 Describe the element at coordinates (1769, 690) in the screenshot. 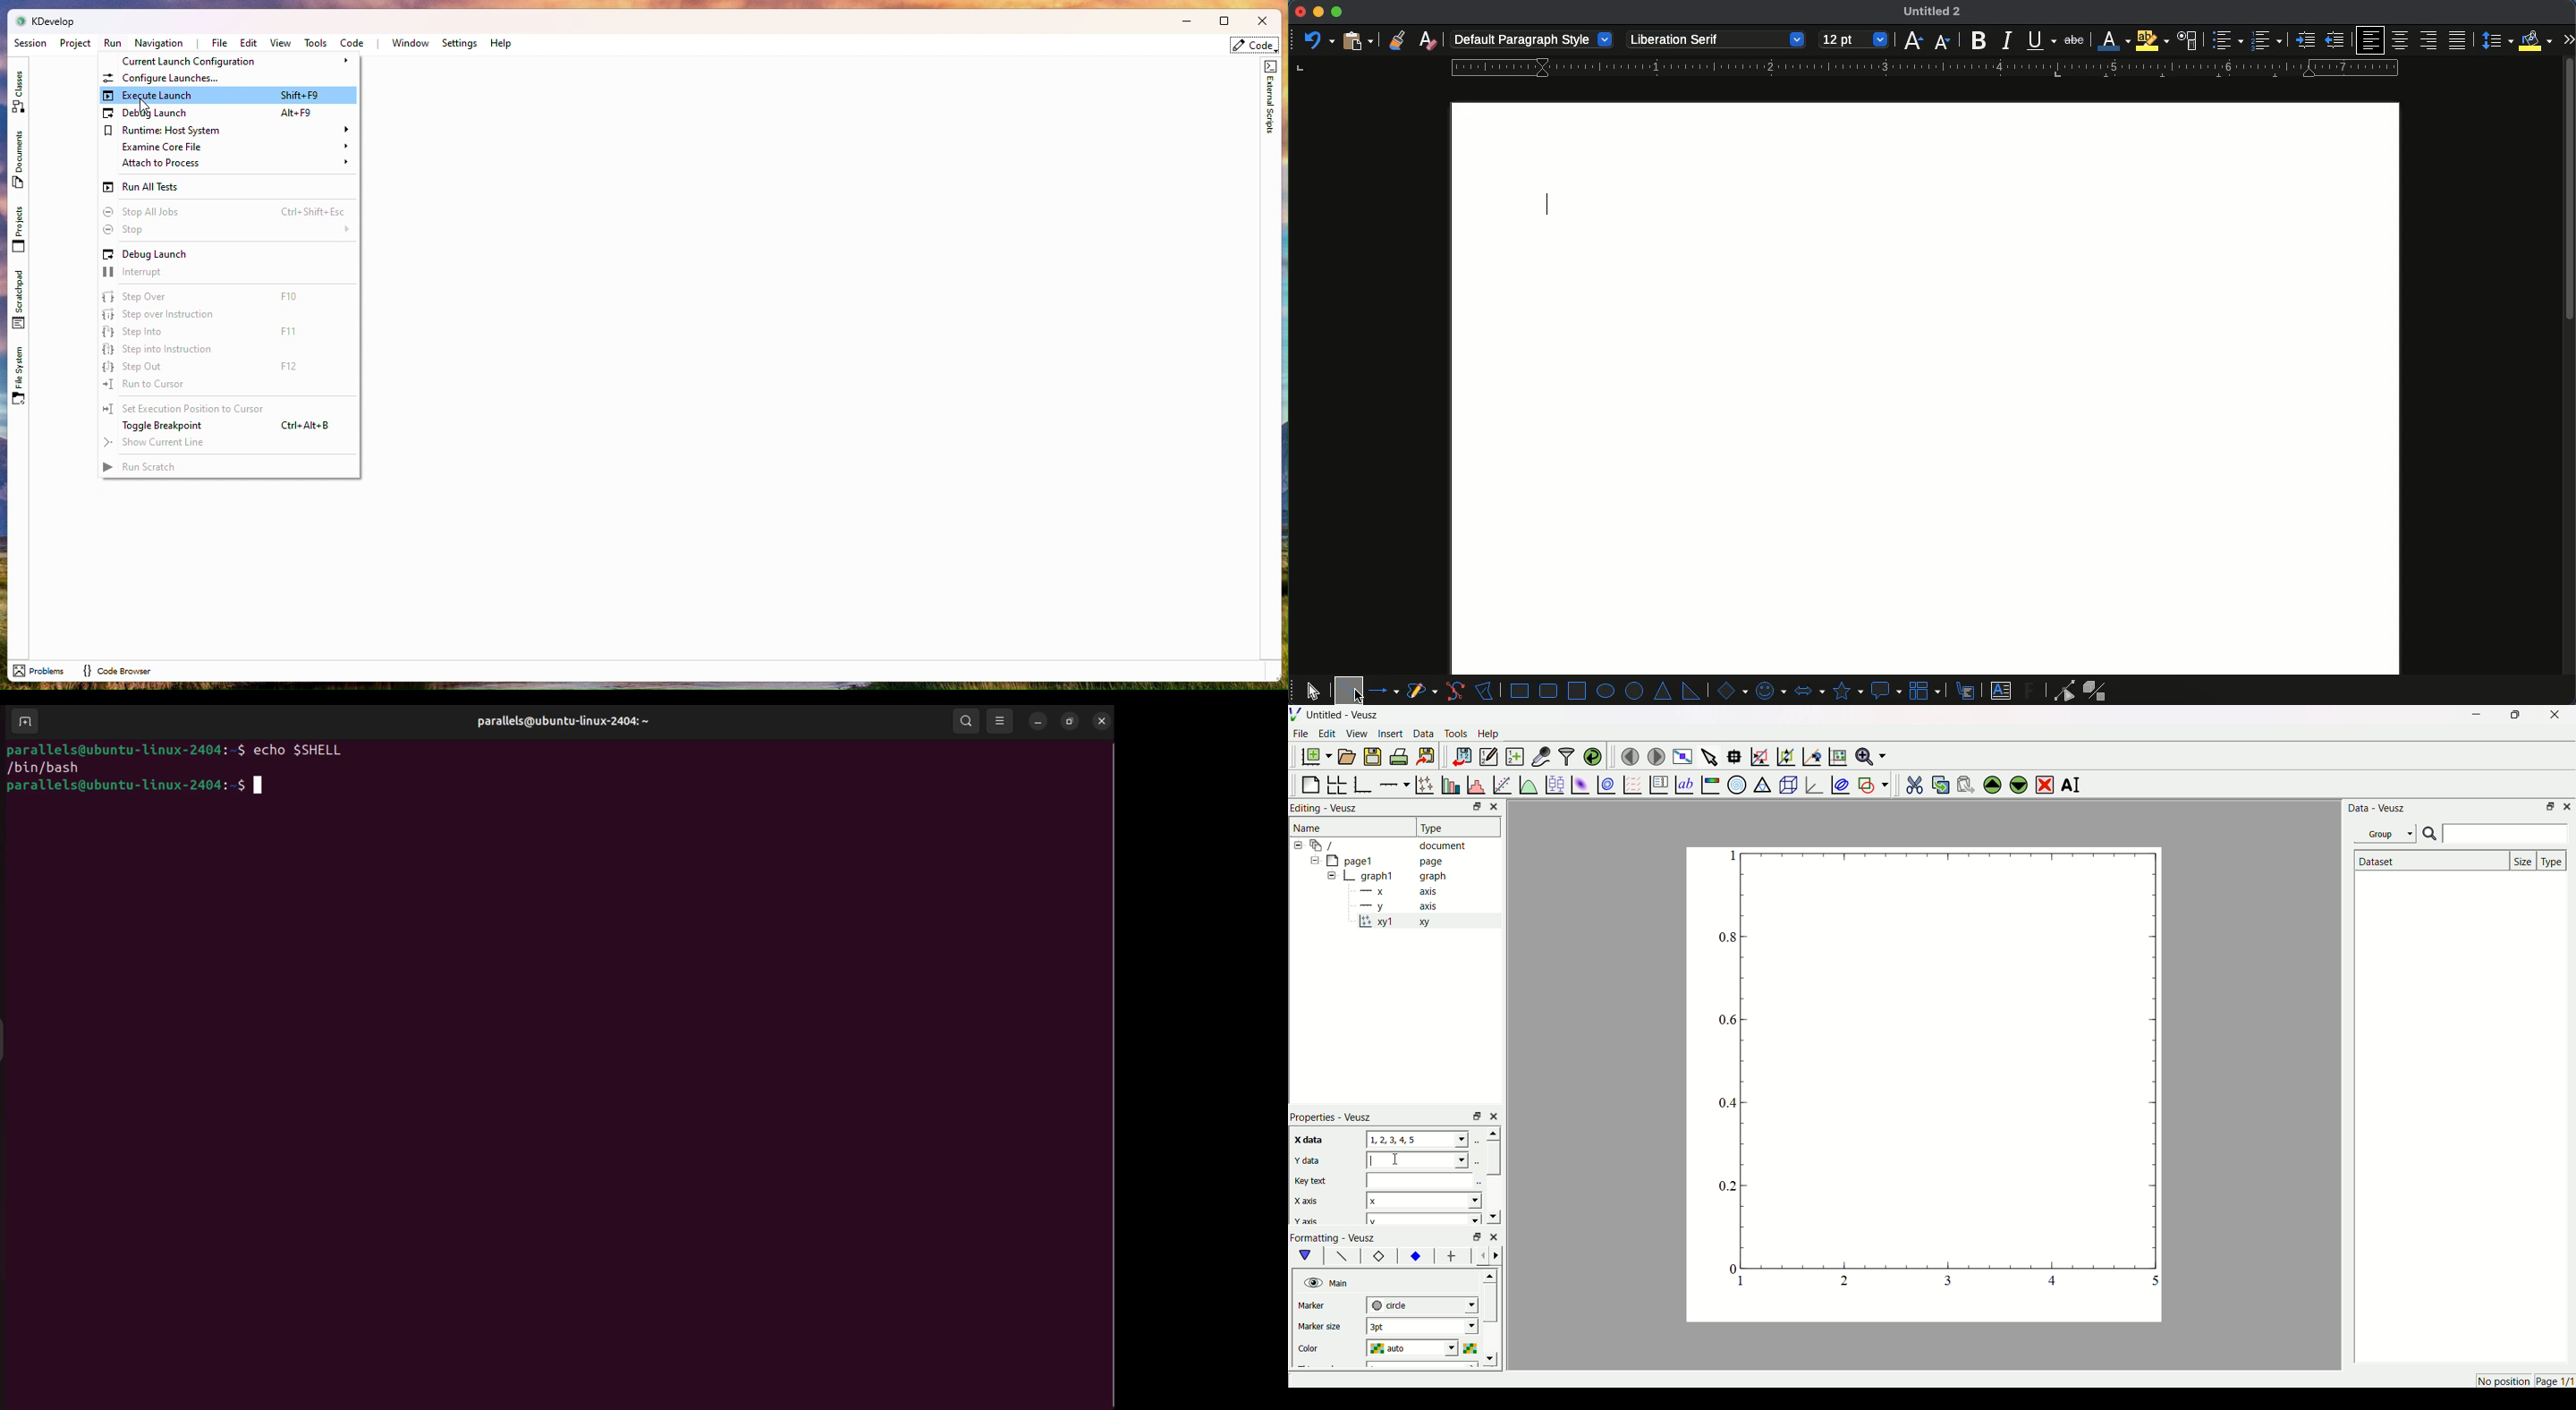

I see `symbol shapes` at that location.